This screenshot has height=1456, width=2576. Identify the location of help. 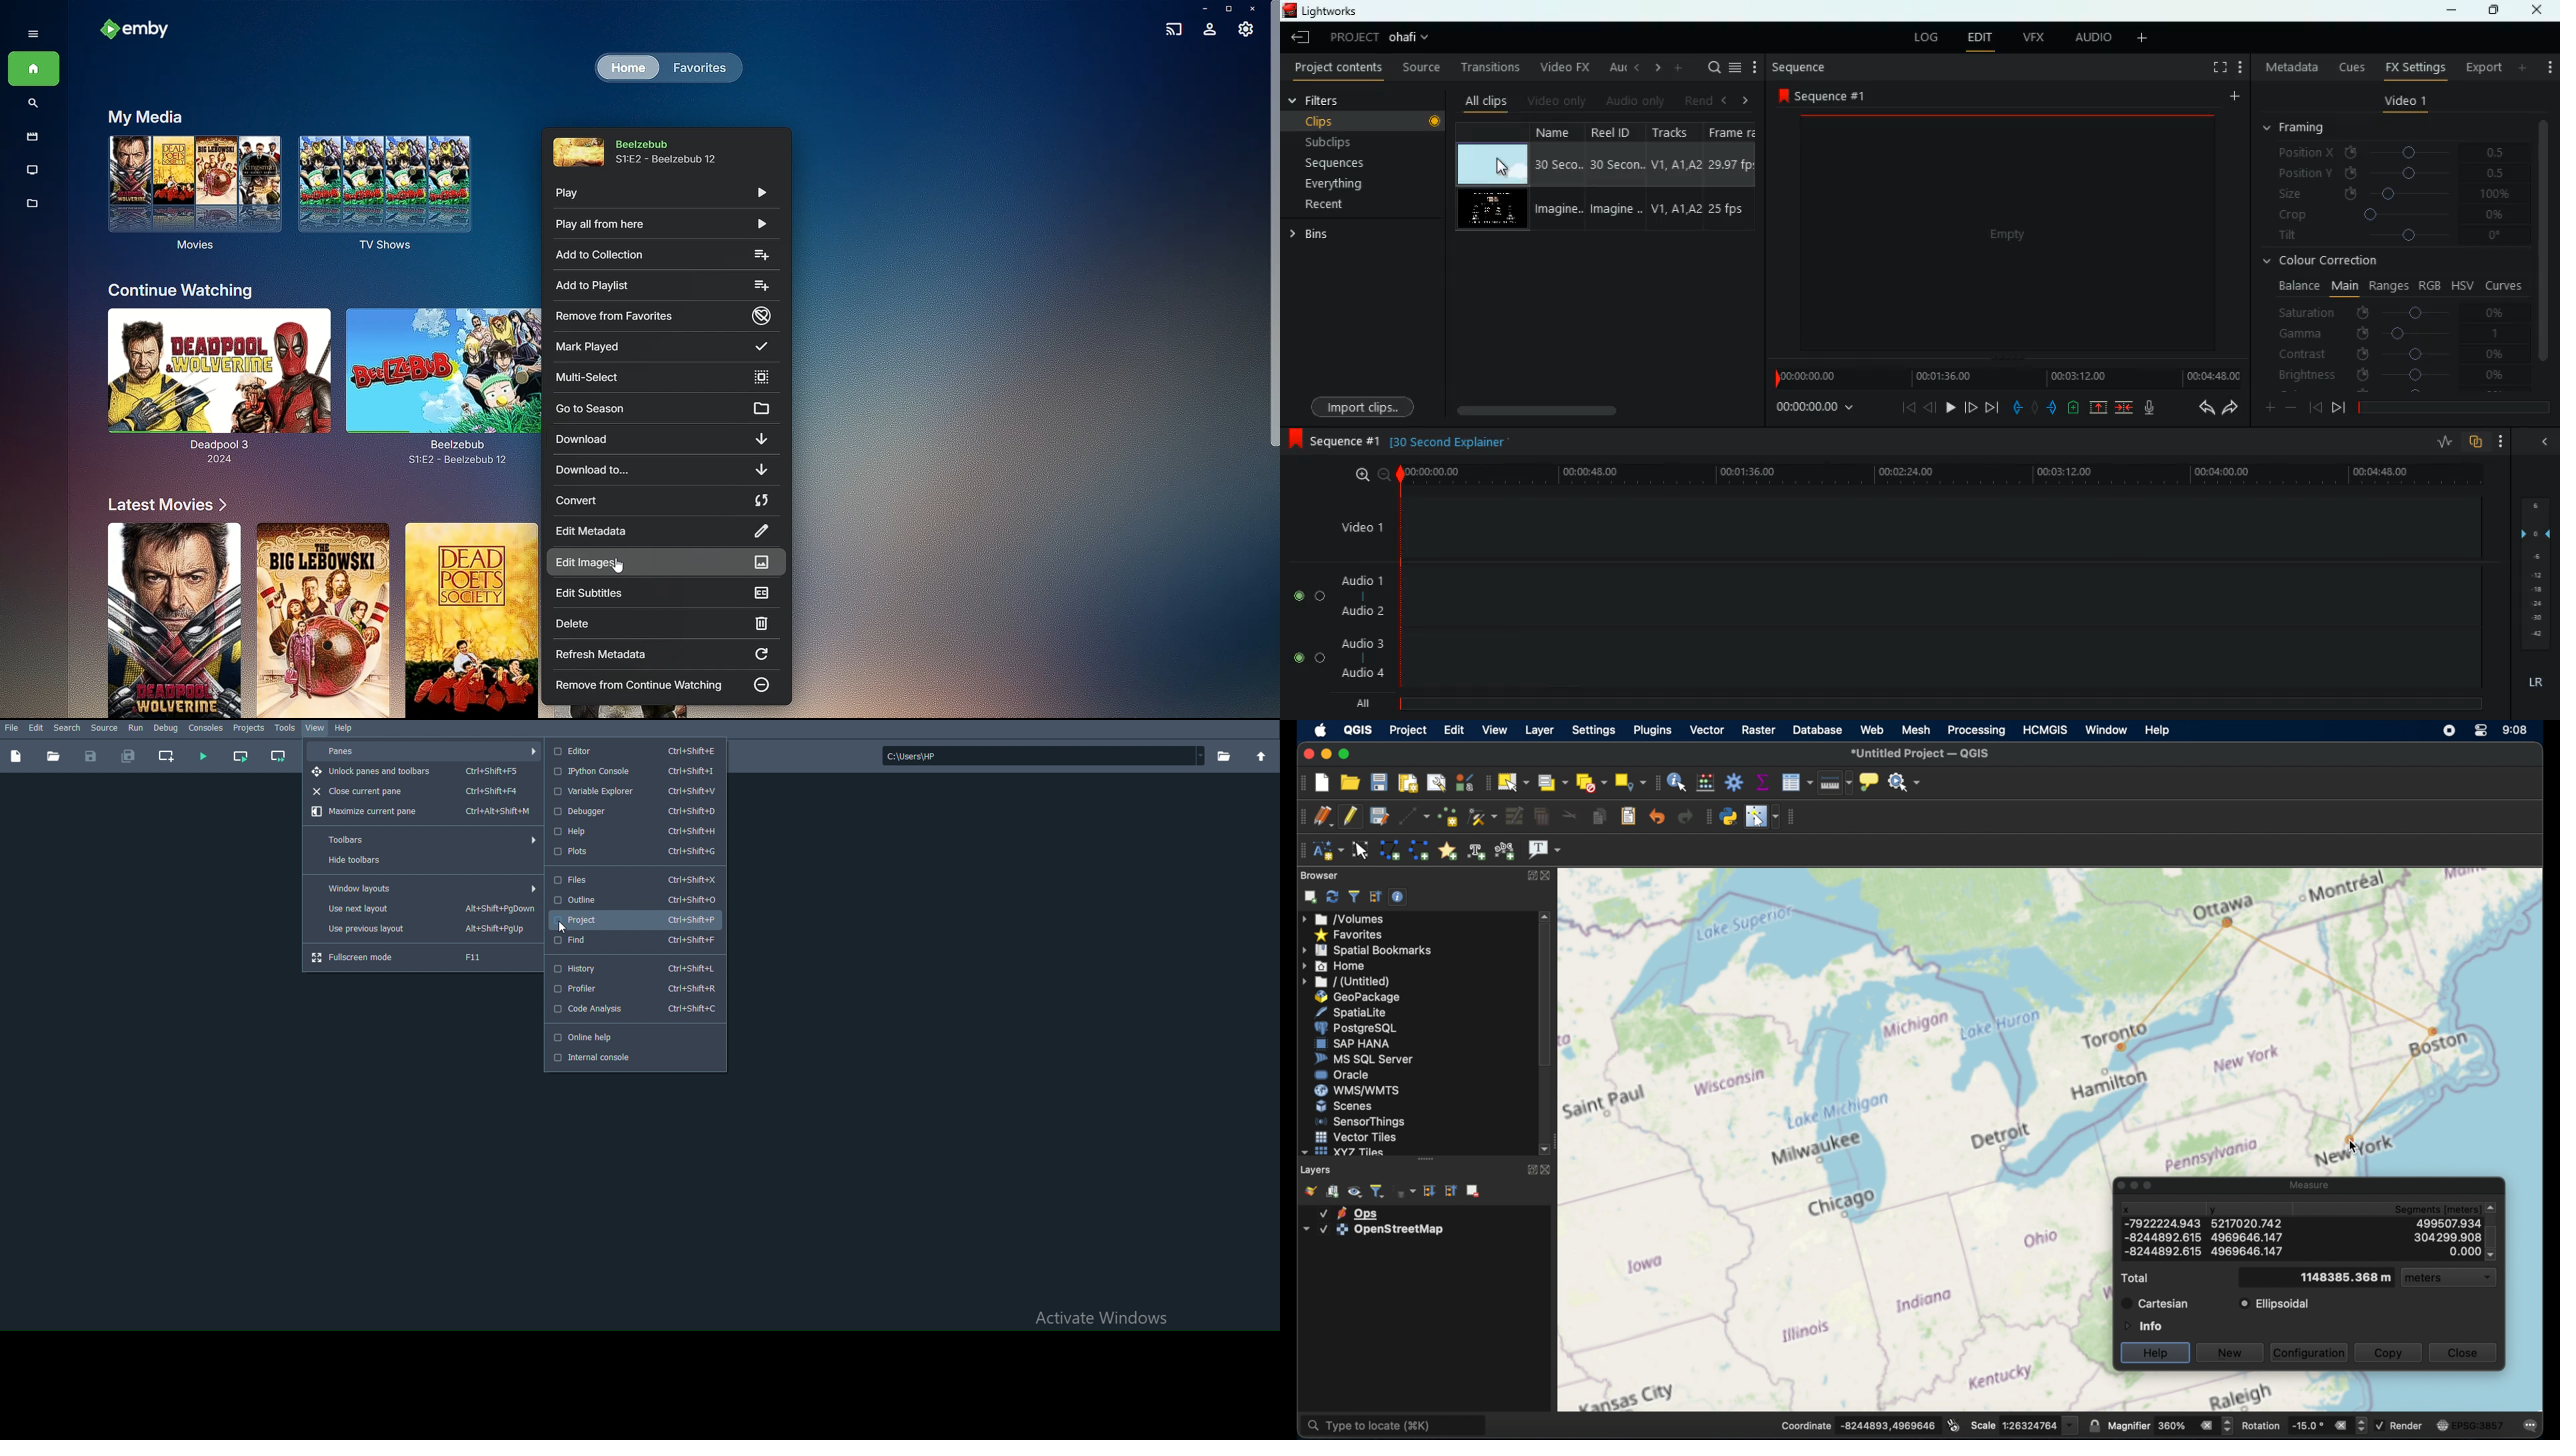
(2156, 729).